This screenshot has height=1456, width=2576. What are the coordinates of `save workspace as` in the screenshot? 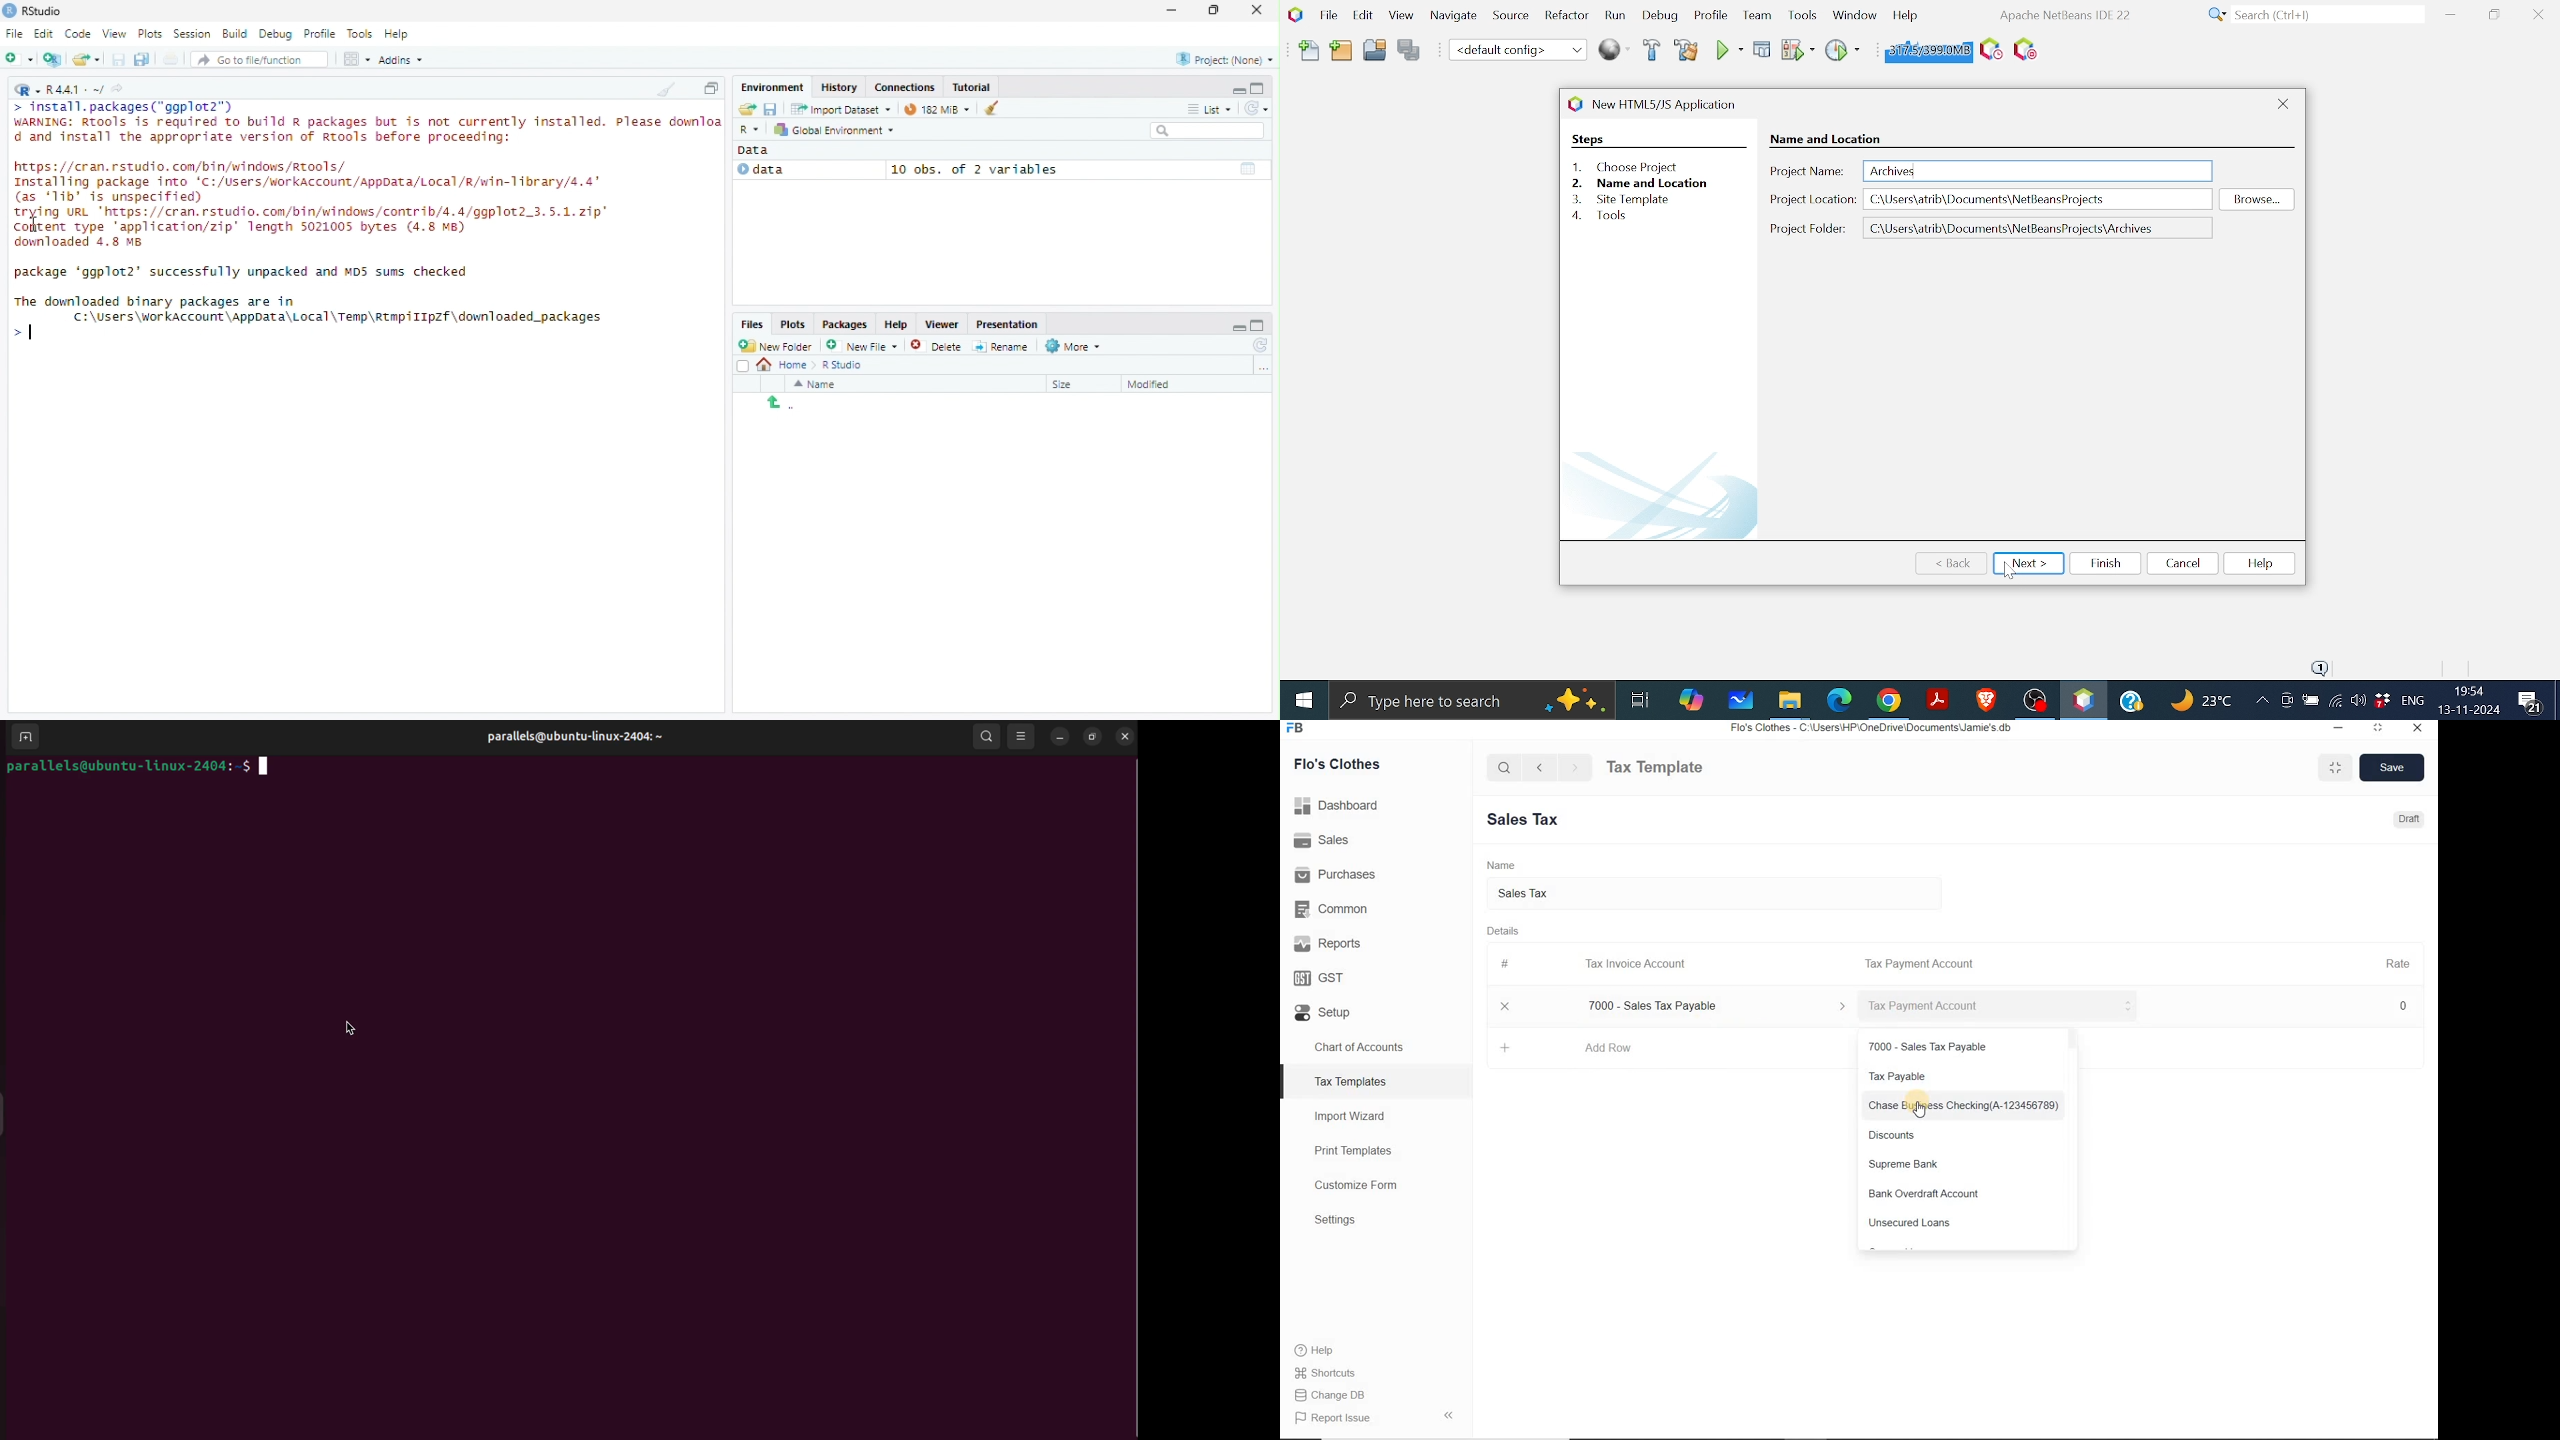 It's located at (773, 110).